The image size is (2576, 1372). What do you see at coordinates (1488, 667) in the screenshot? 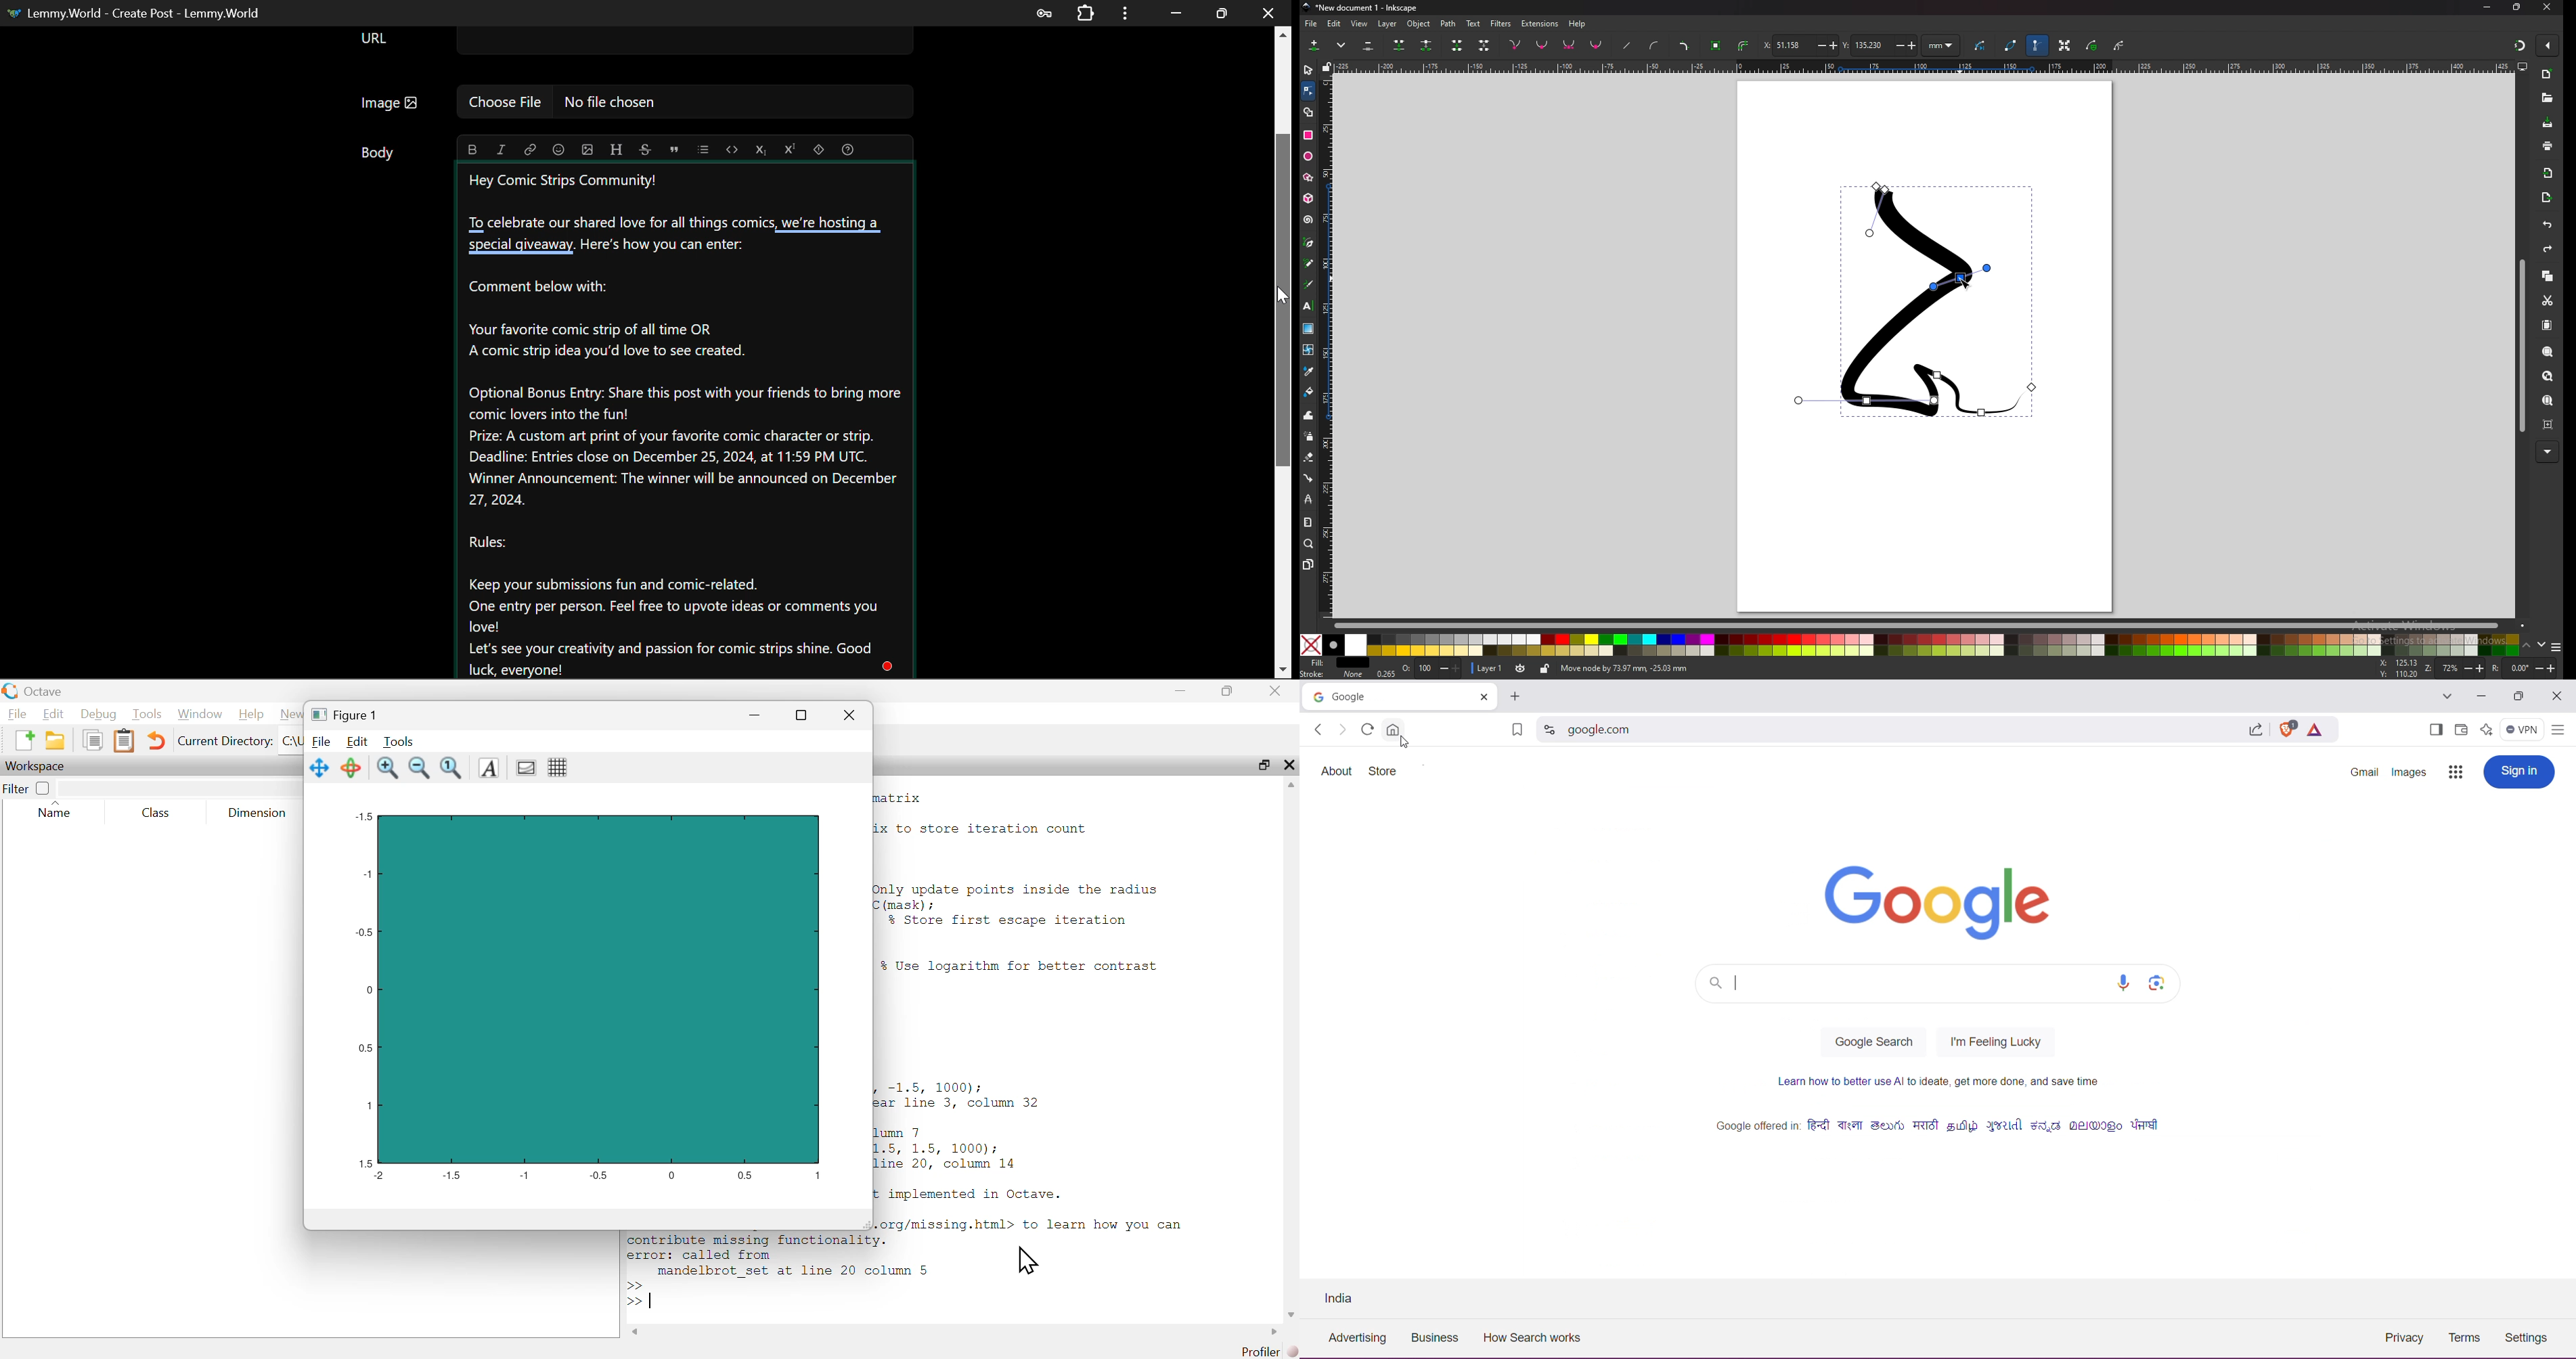
I see `layer` at bounding box center [1488, 667].